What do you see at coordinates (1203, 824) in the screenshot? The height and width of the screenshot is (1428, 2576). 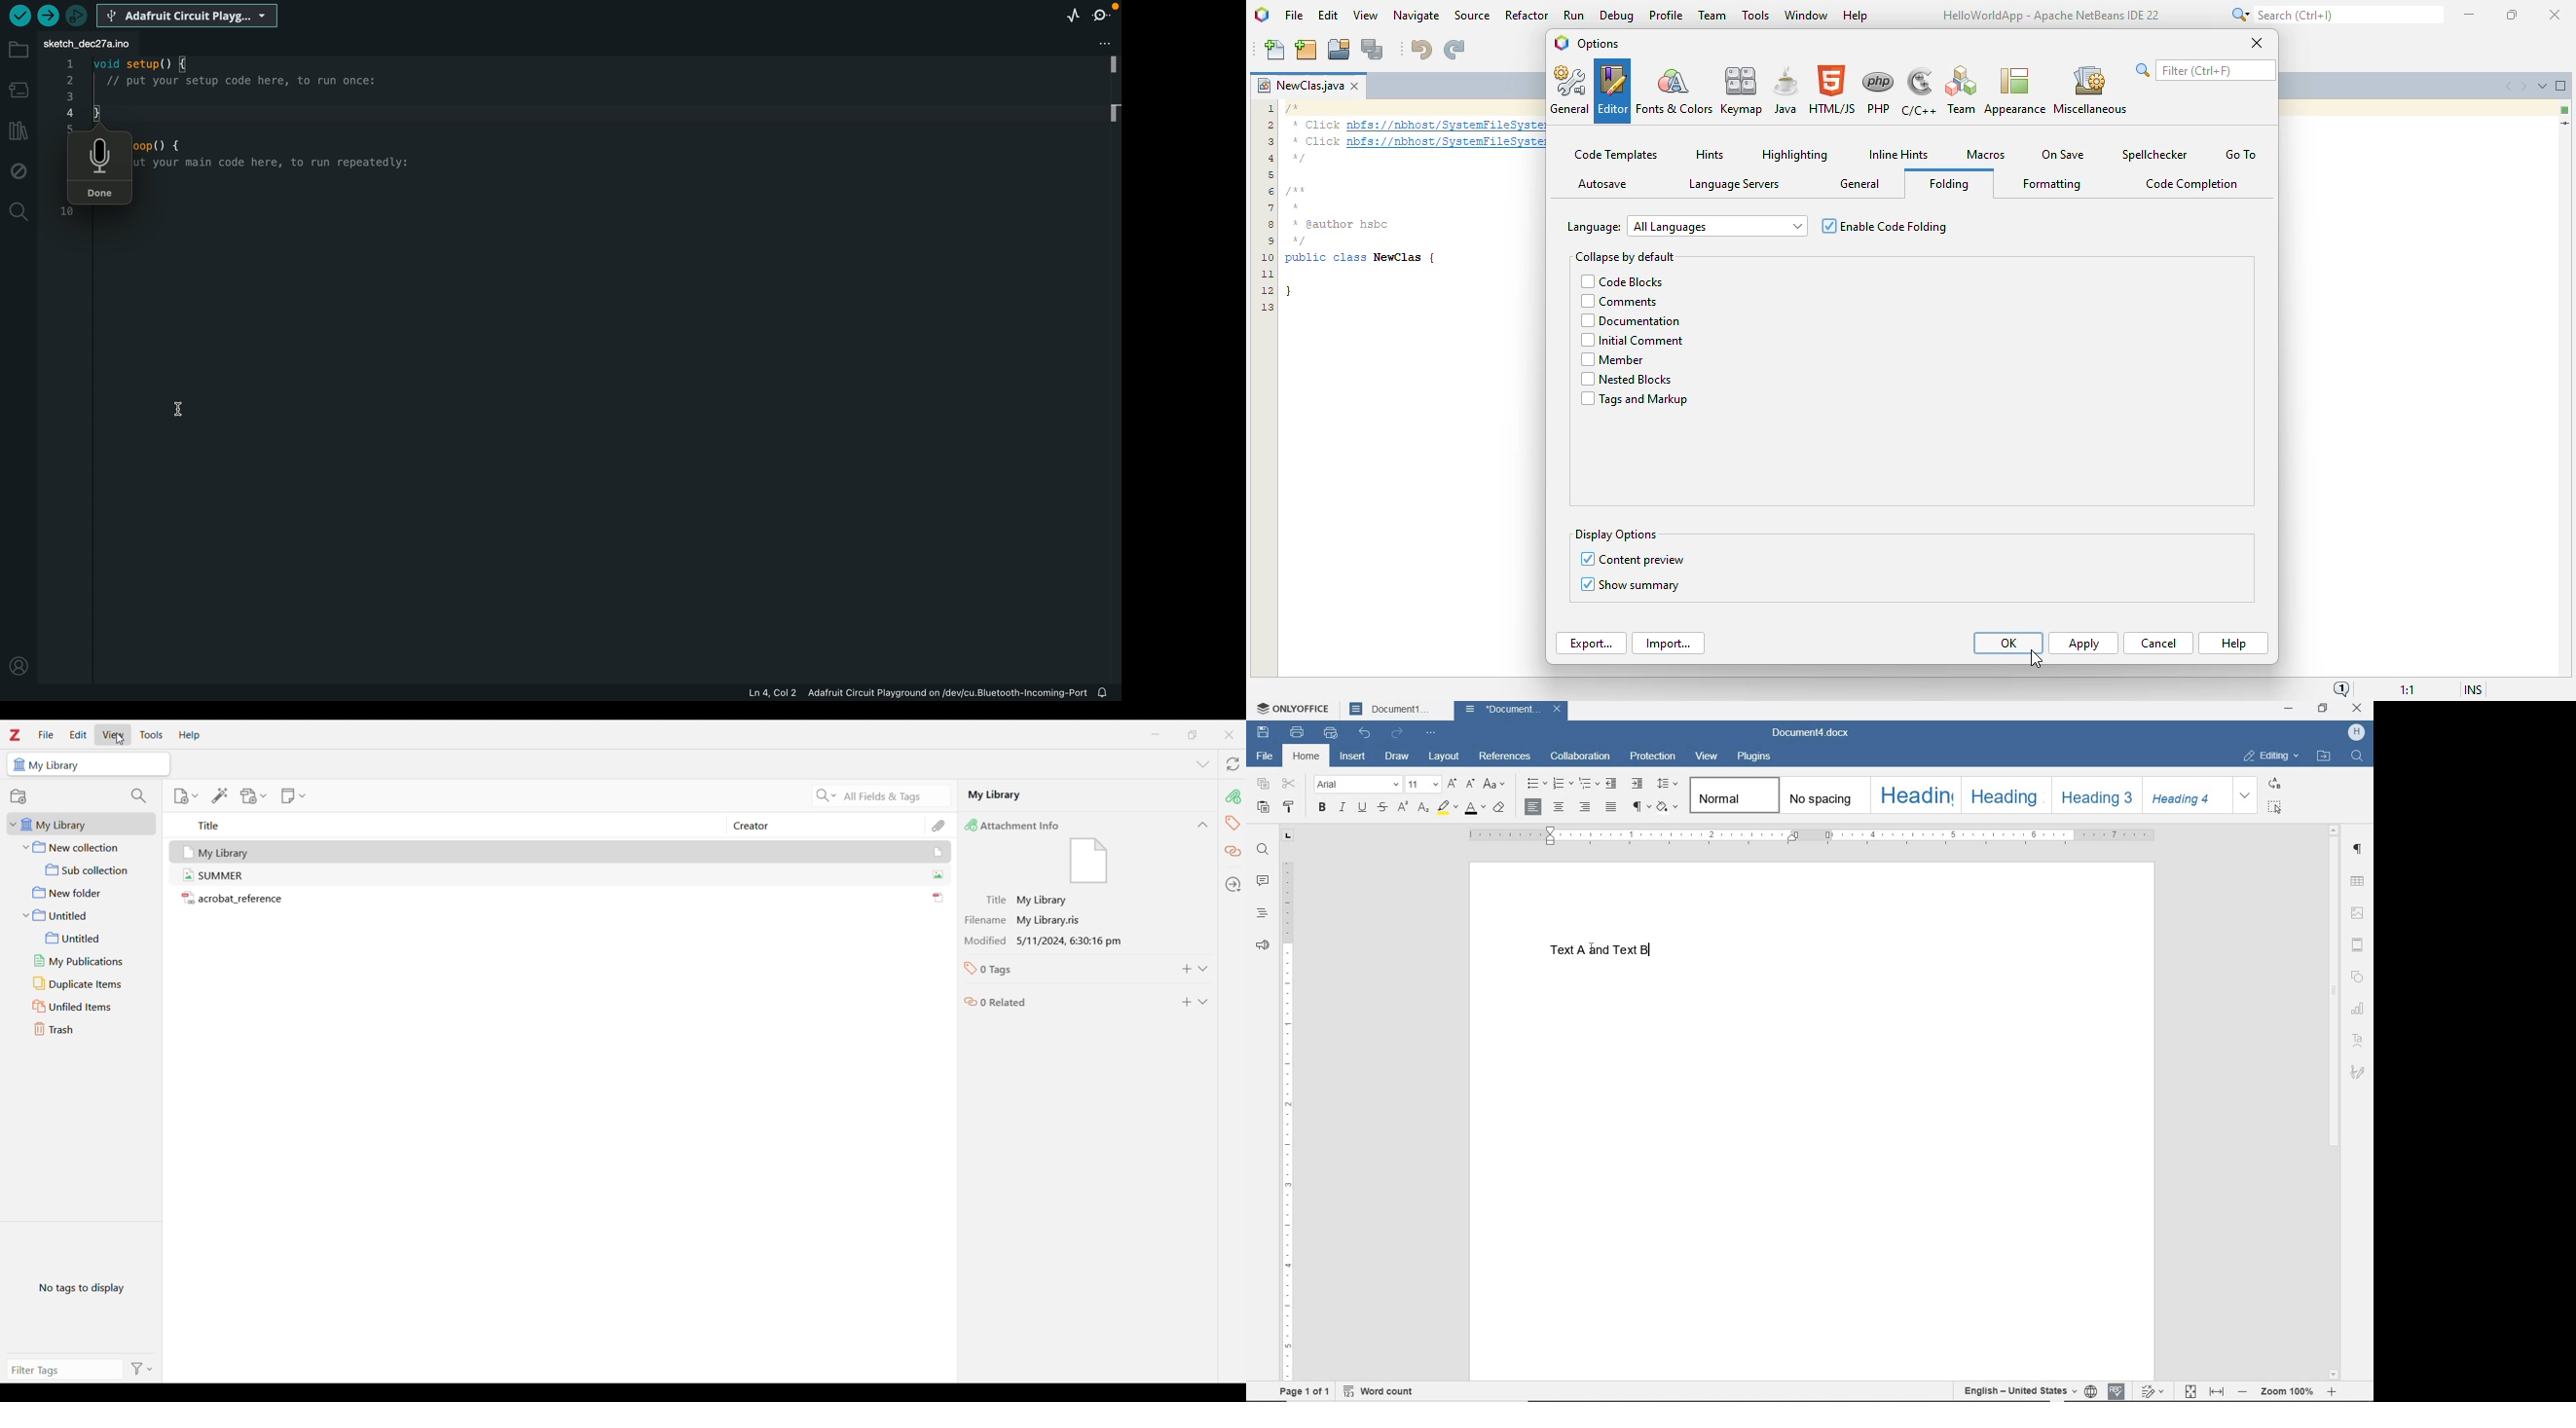 I see `Collapse` at bounding box center [1203, 824].